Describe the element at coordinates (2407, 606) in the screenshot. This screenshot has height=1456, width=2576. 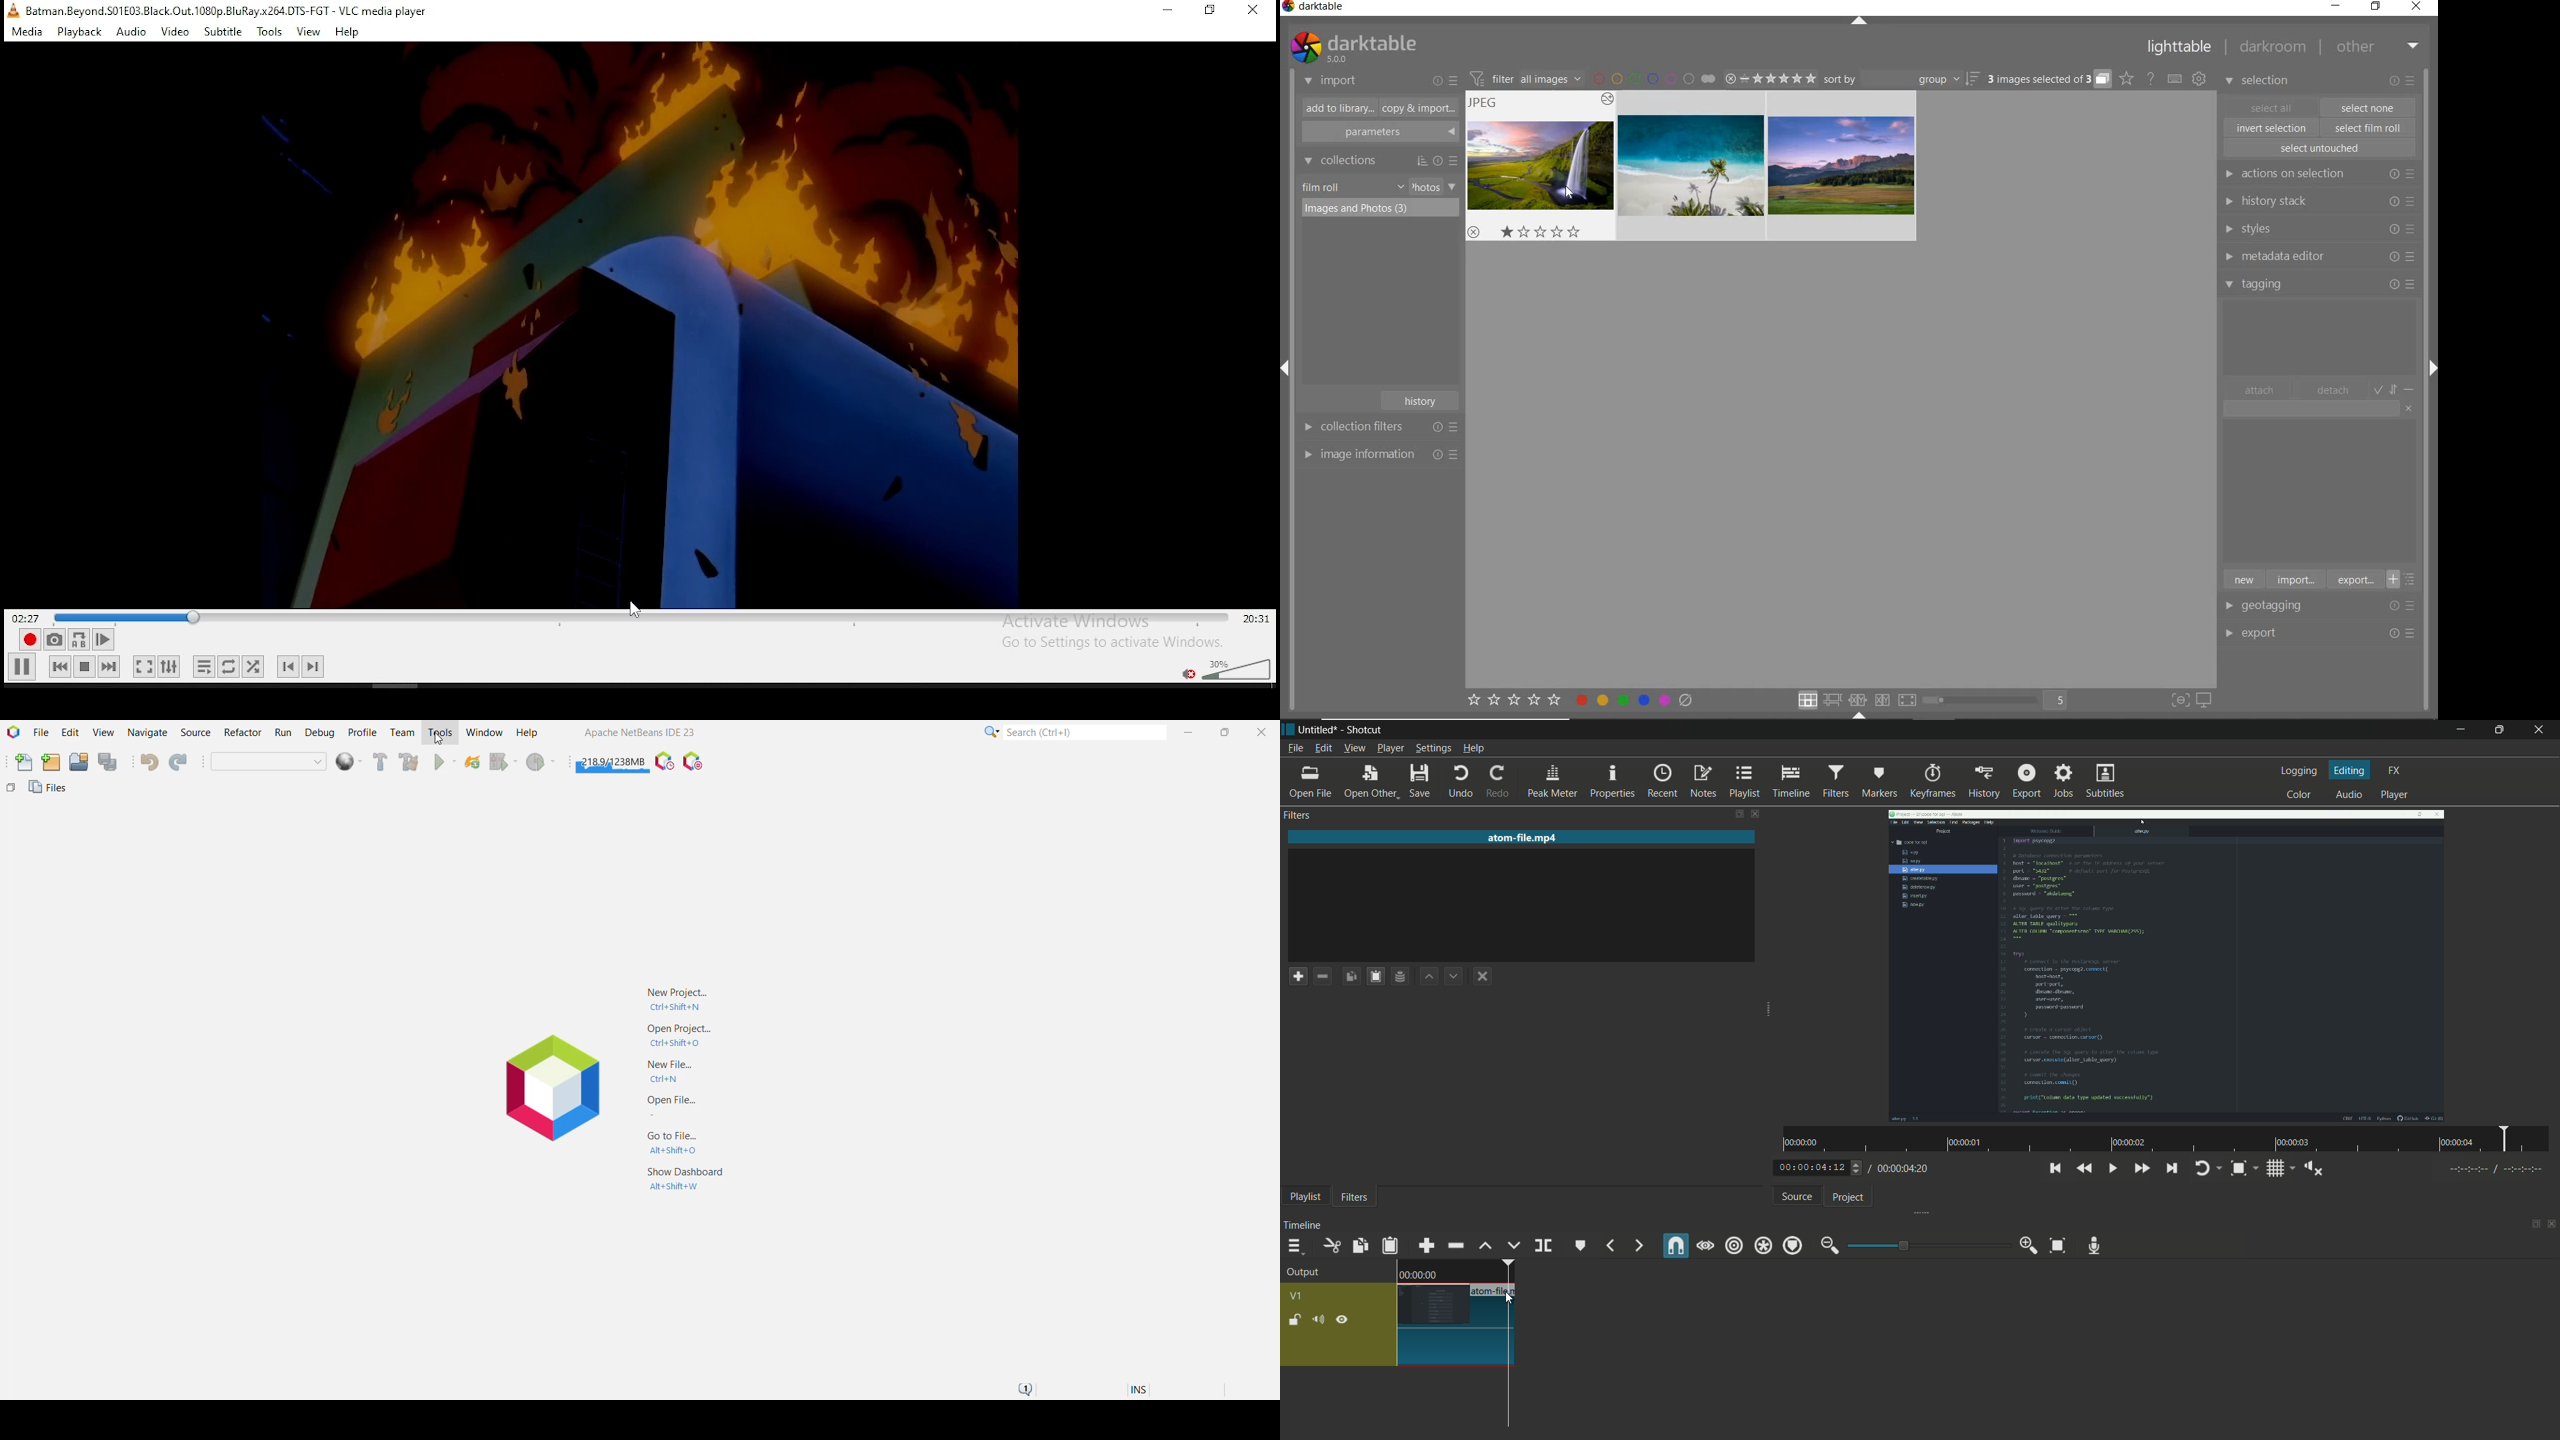
I see `Options` at that location.